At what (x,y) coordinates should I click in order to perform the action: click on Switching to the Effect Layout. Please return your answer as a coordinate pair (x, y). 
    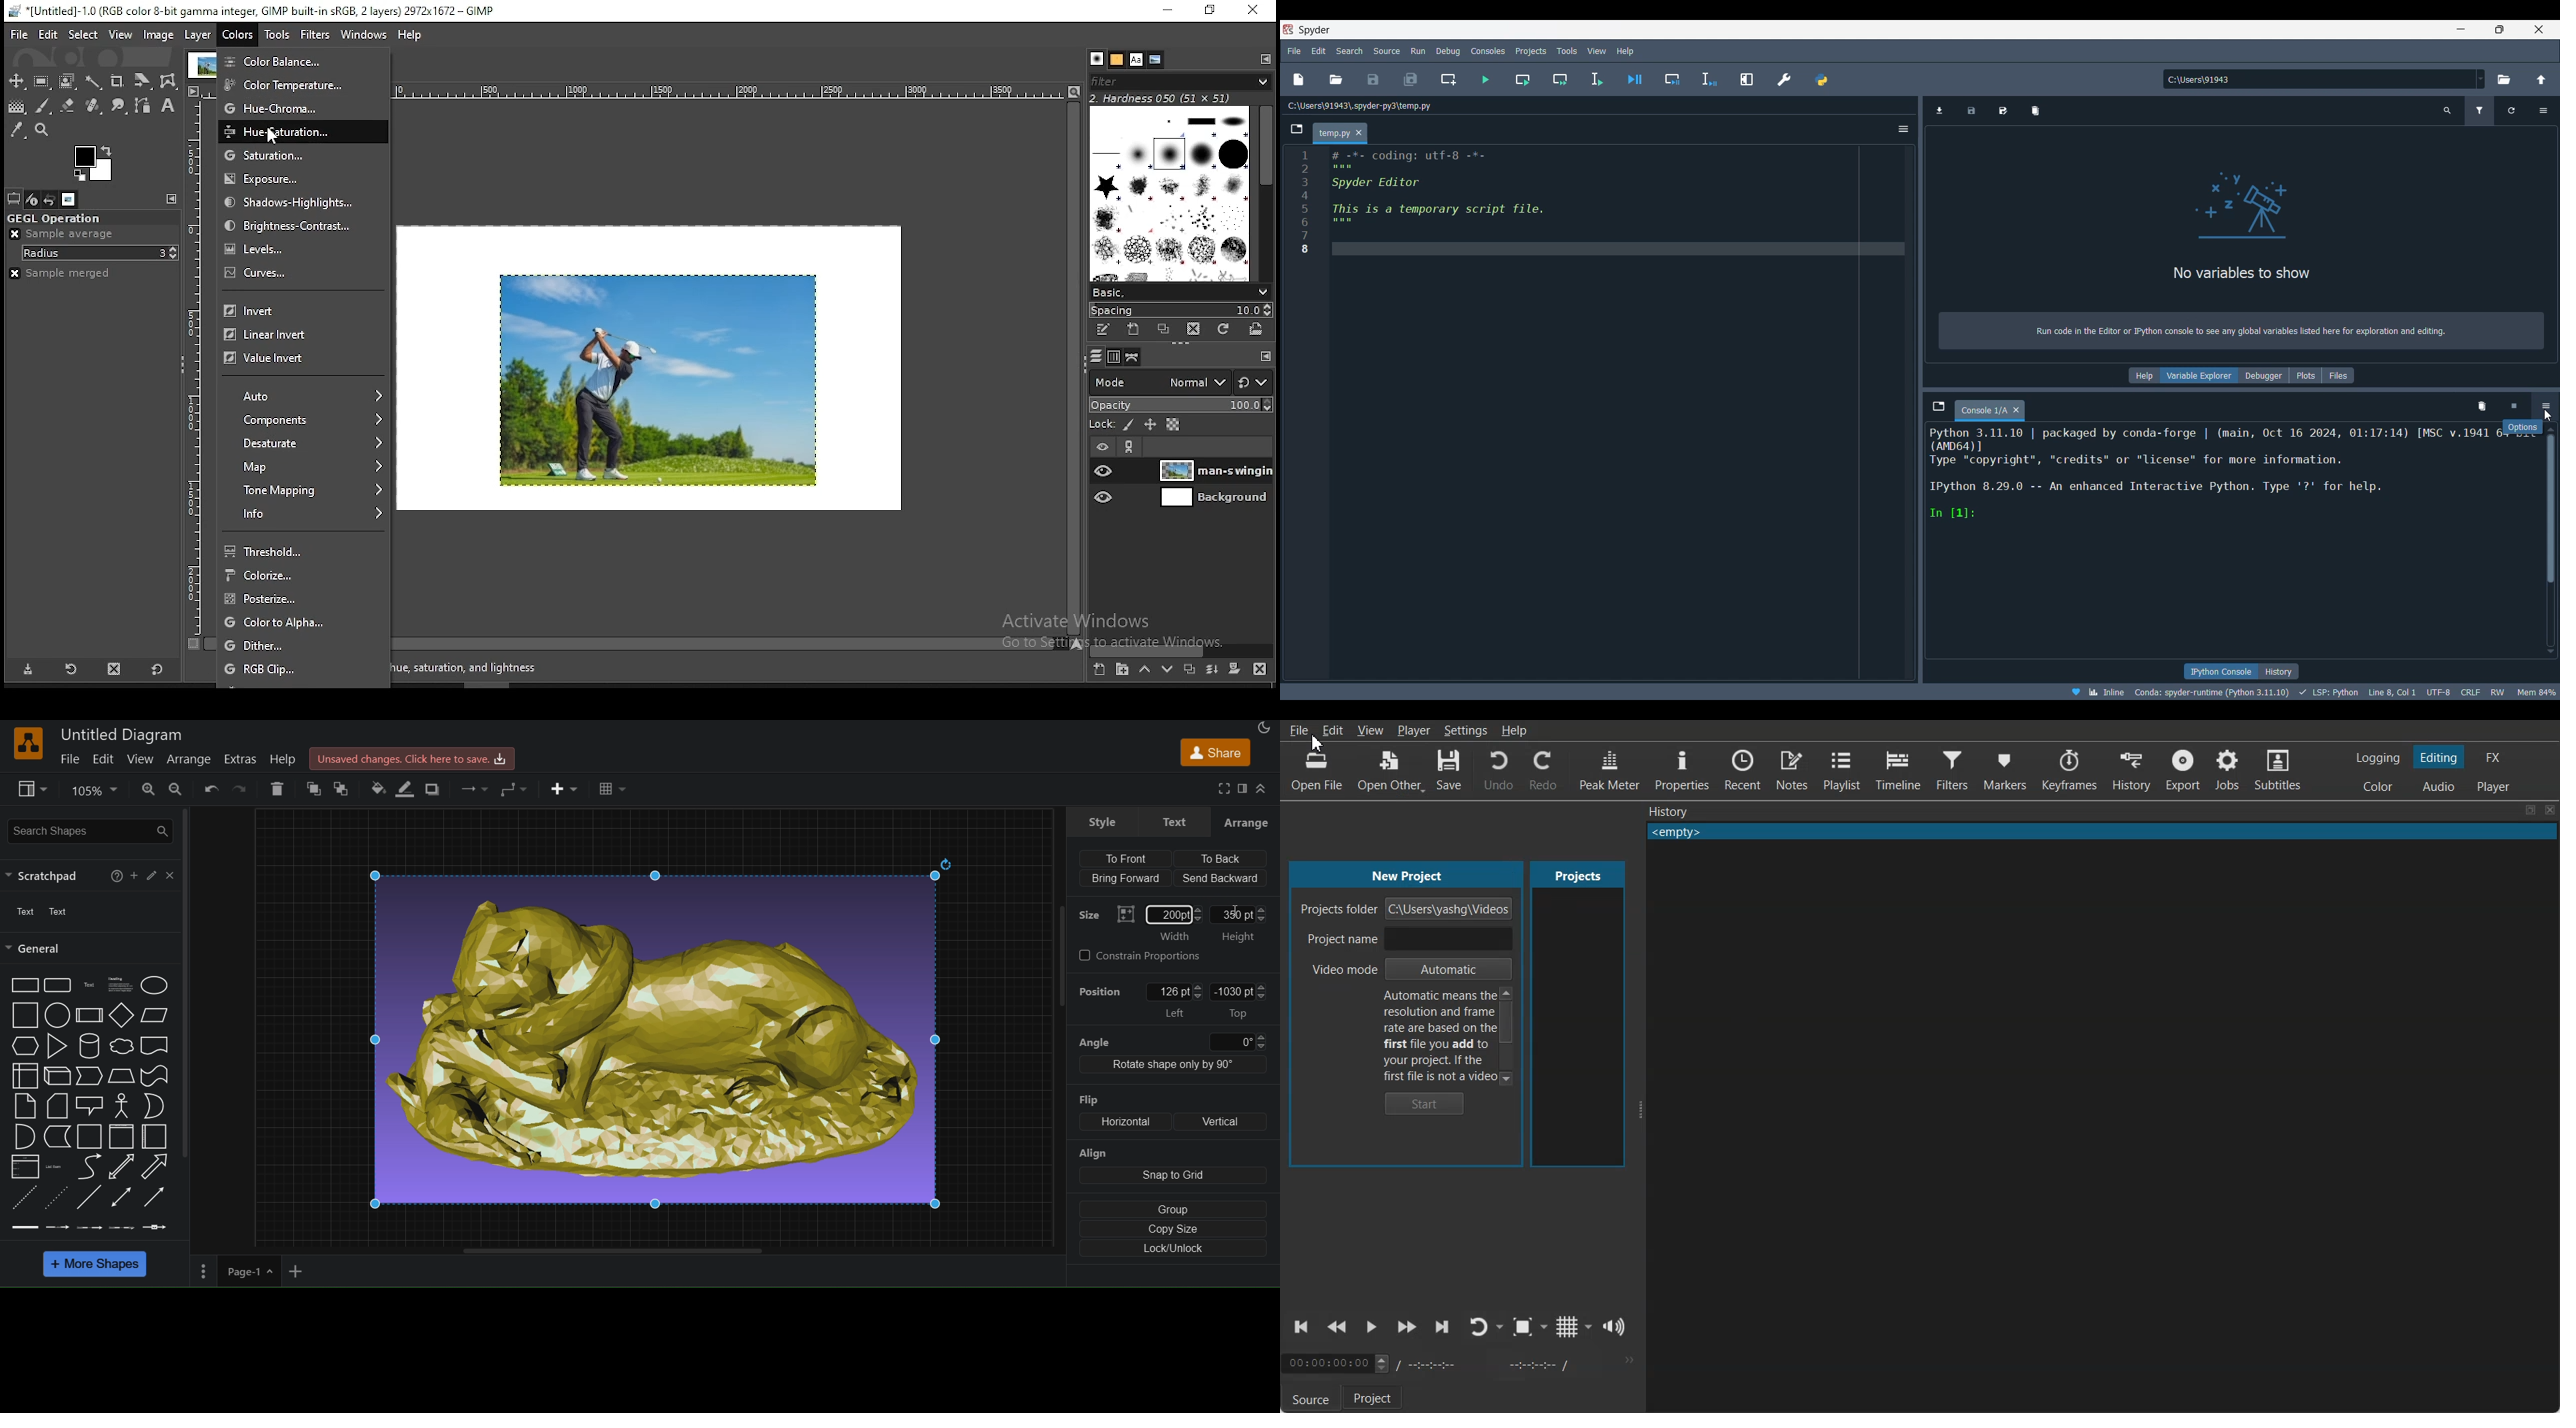
    Looking at the image, I should click on (2492, 756).